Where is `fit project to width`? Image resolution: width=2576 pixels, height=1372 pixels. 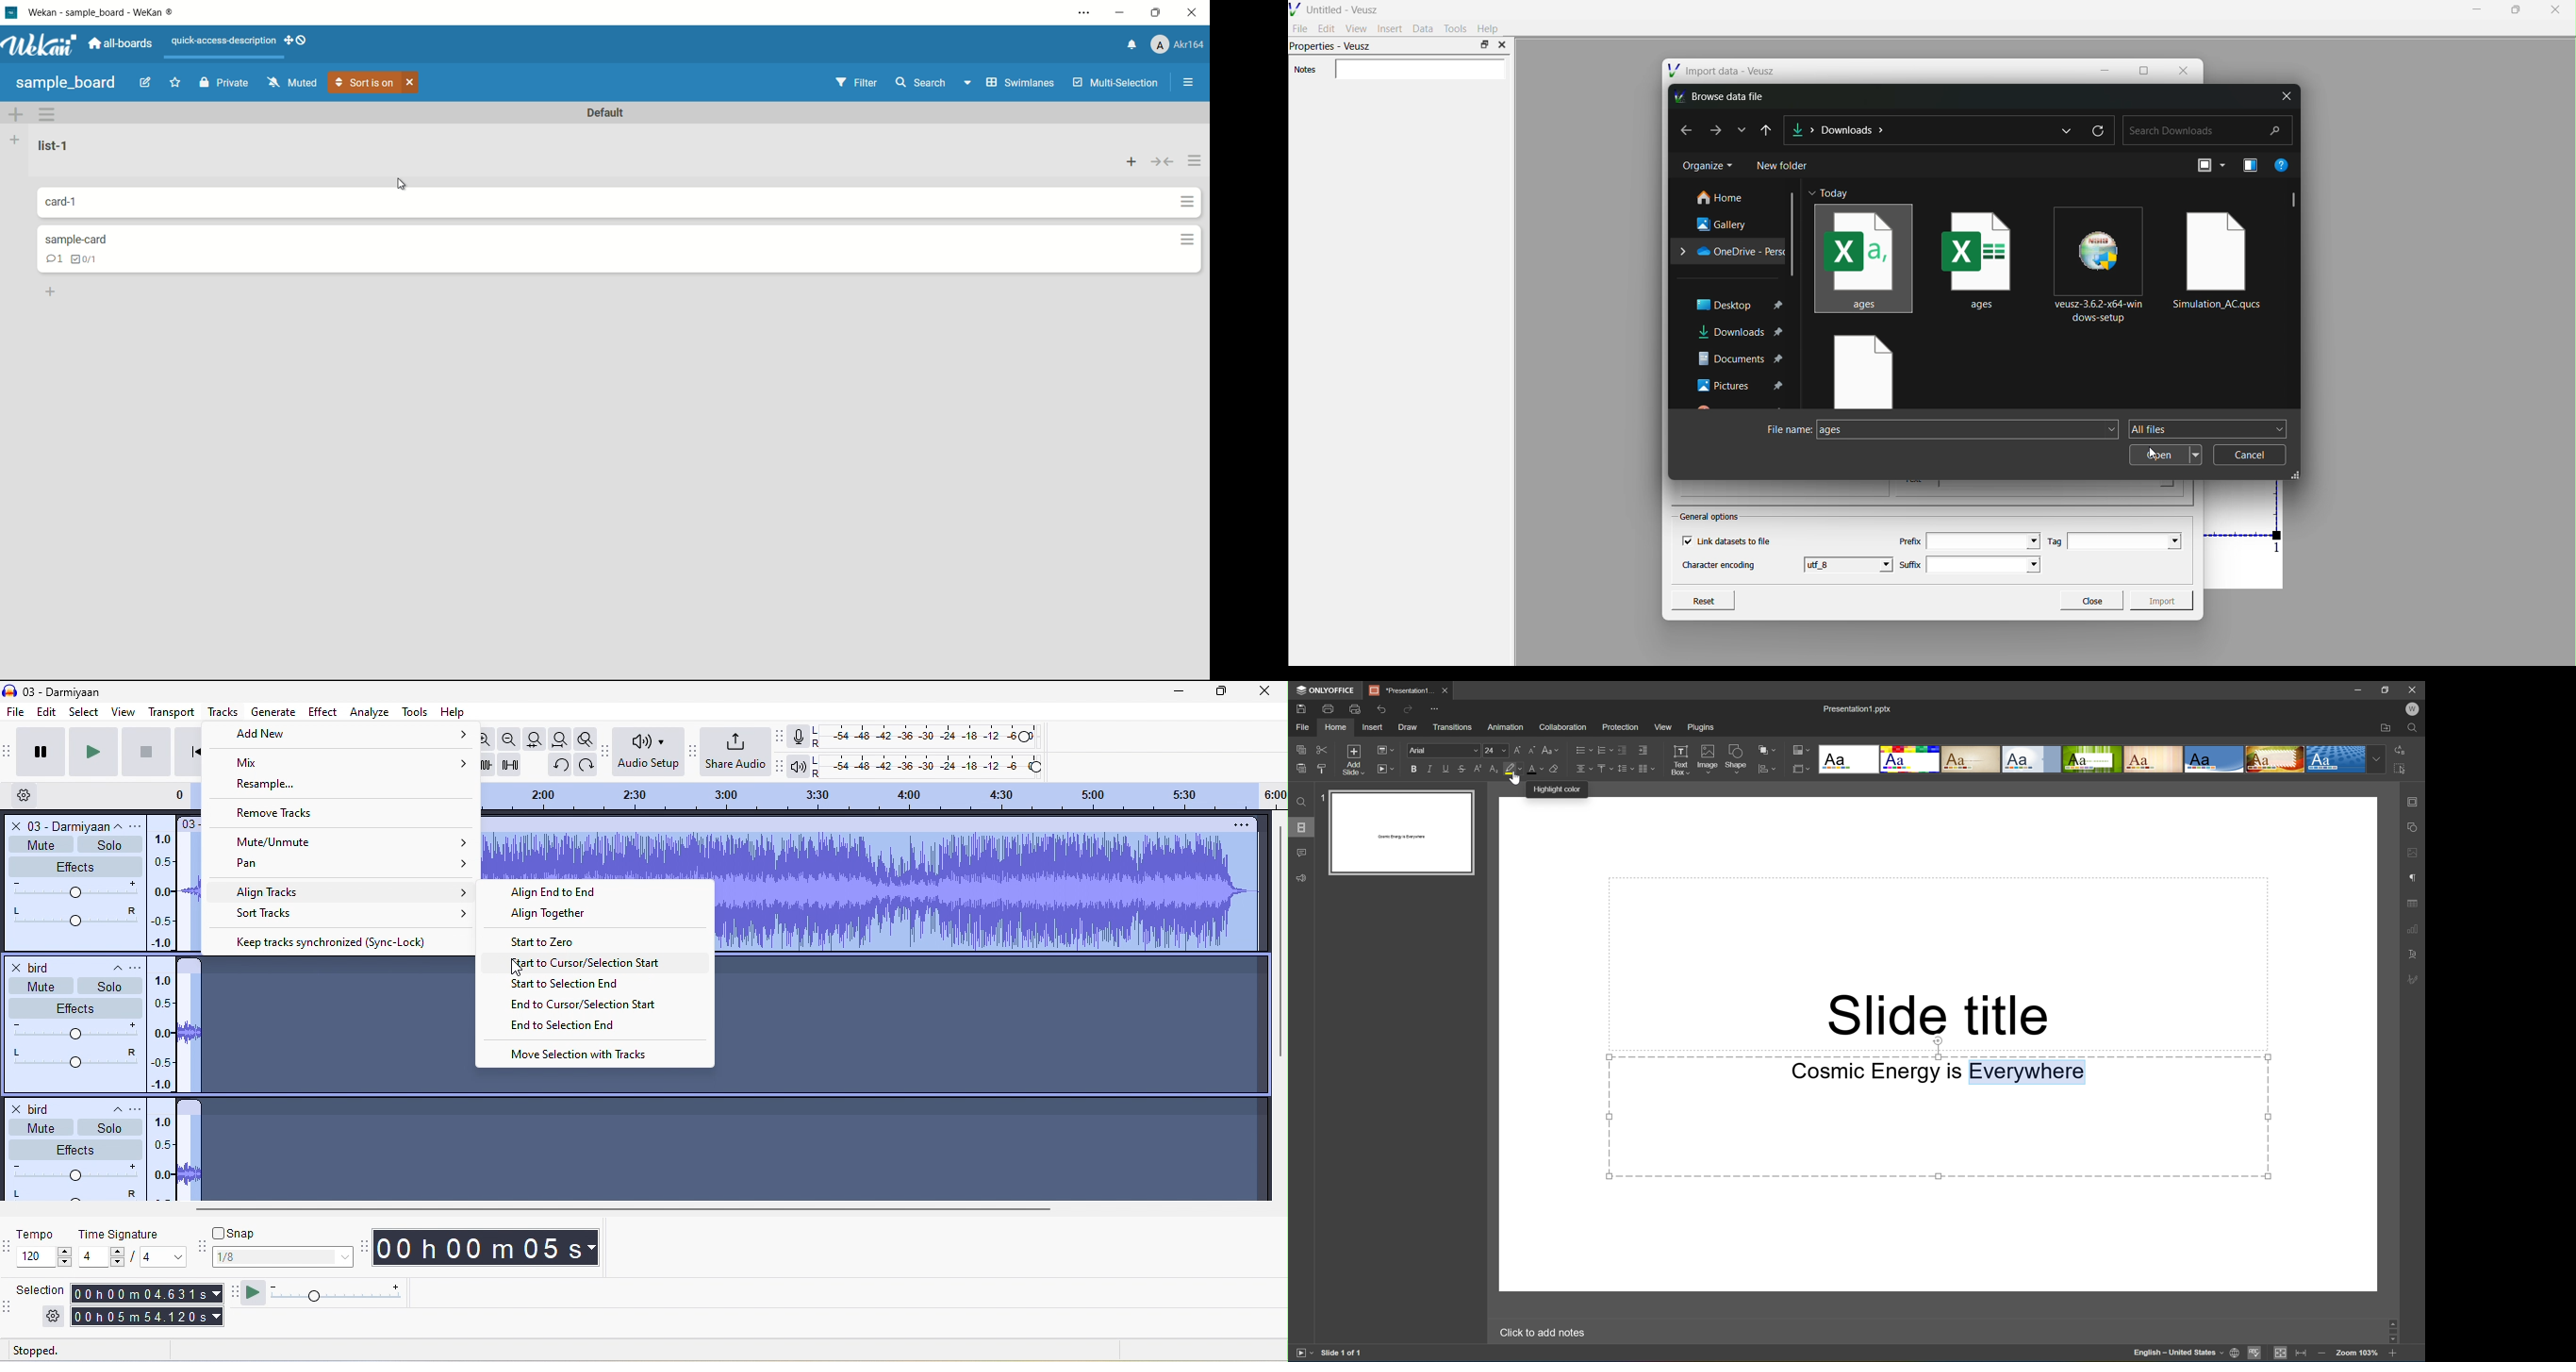
fit project to width is located at coordinates (562, 739).